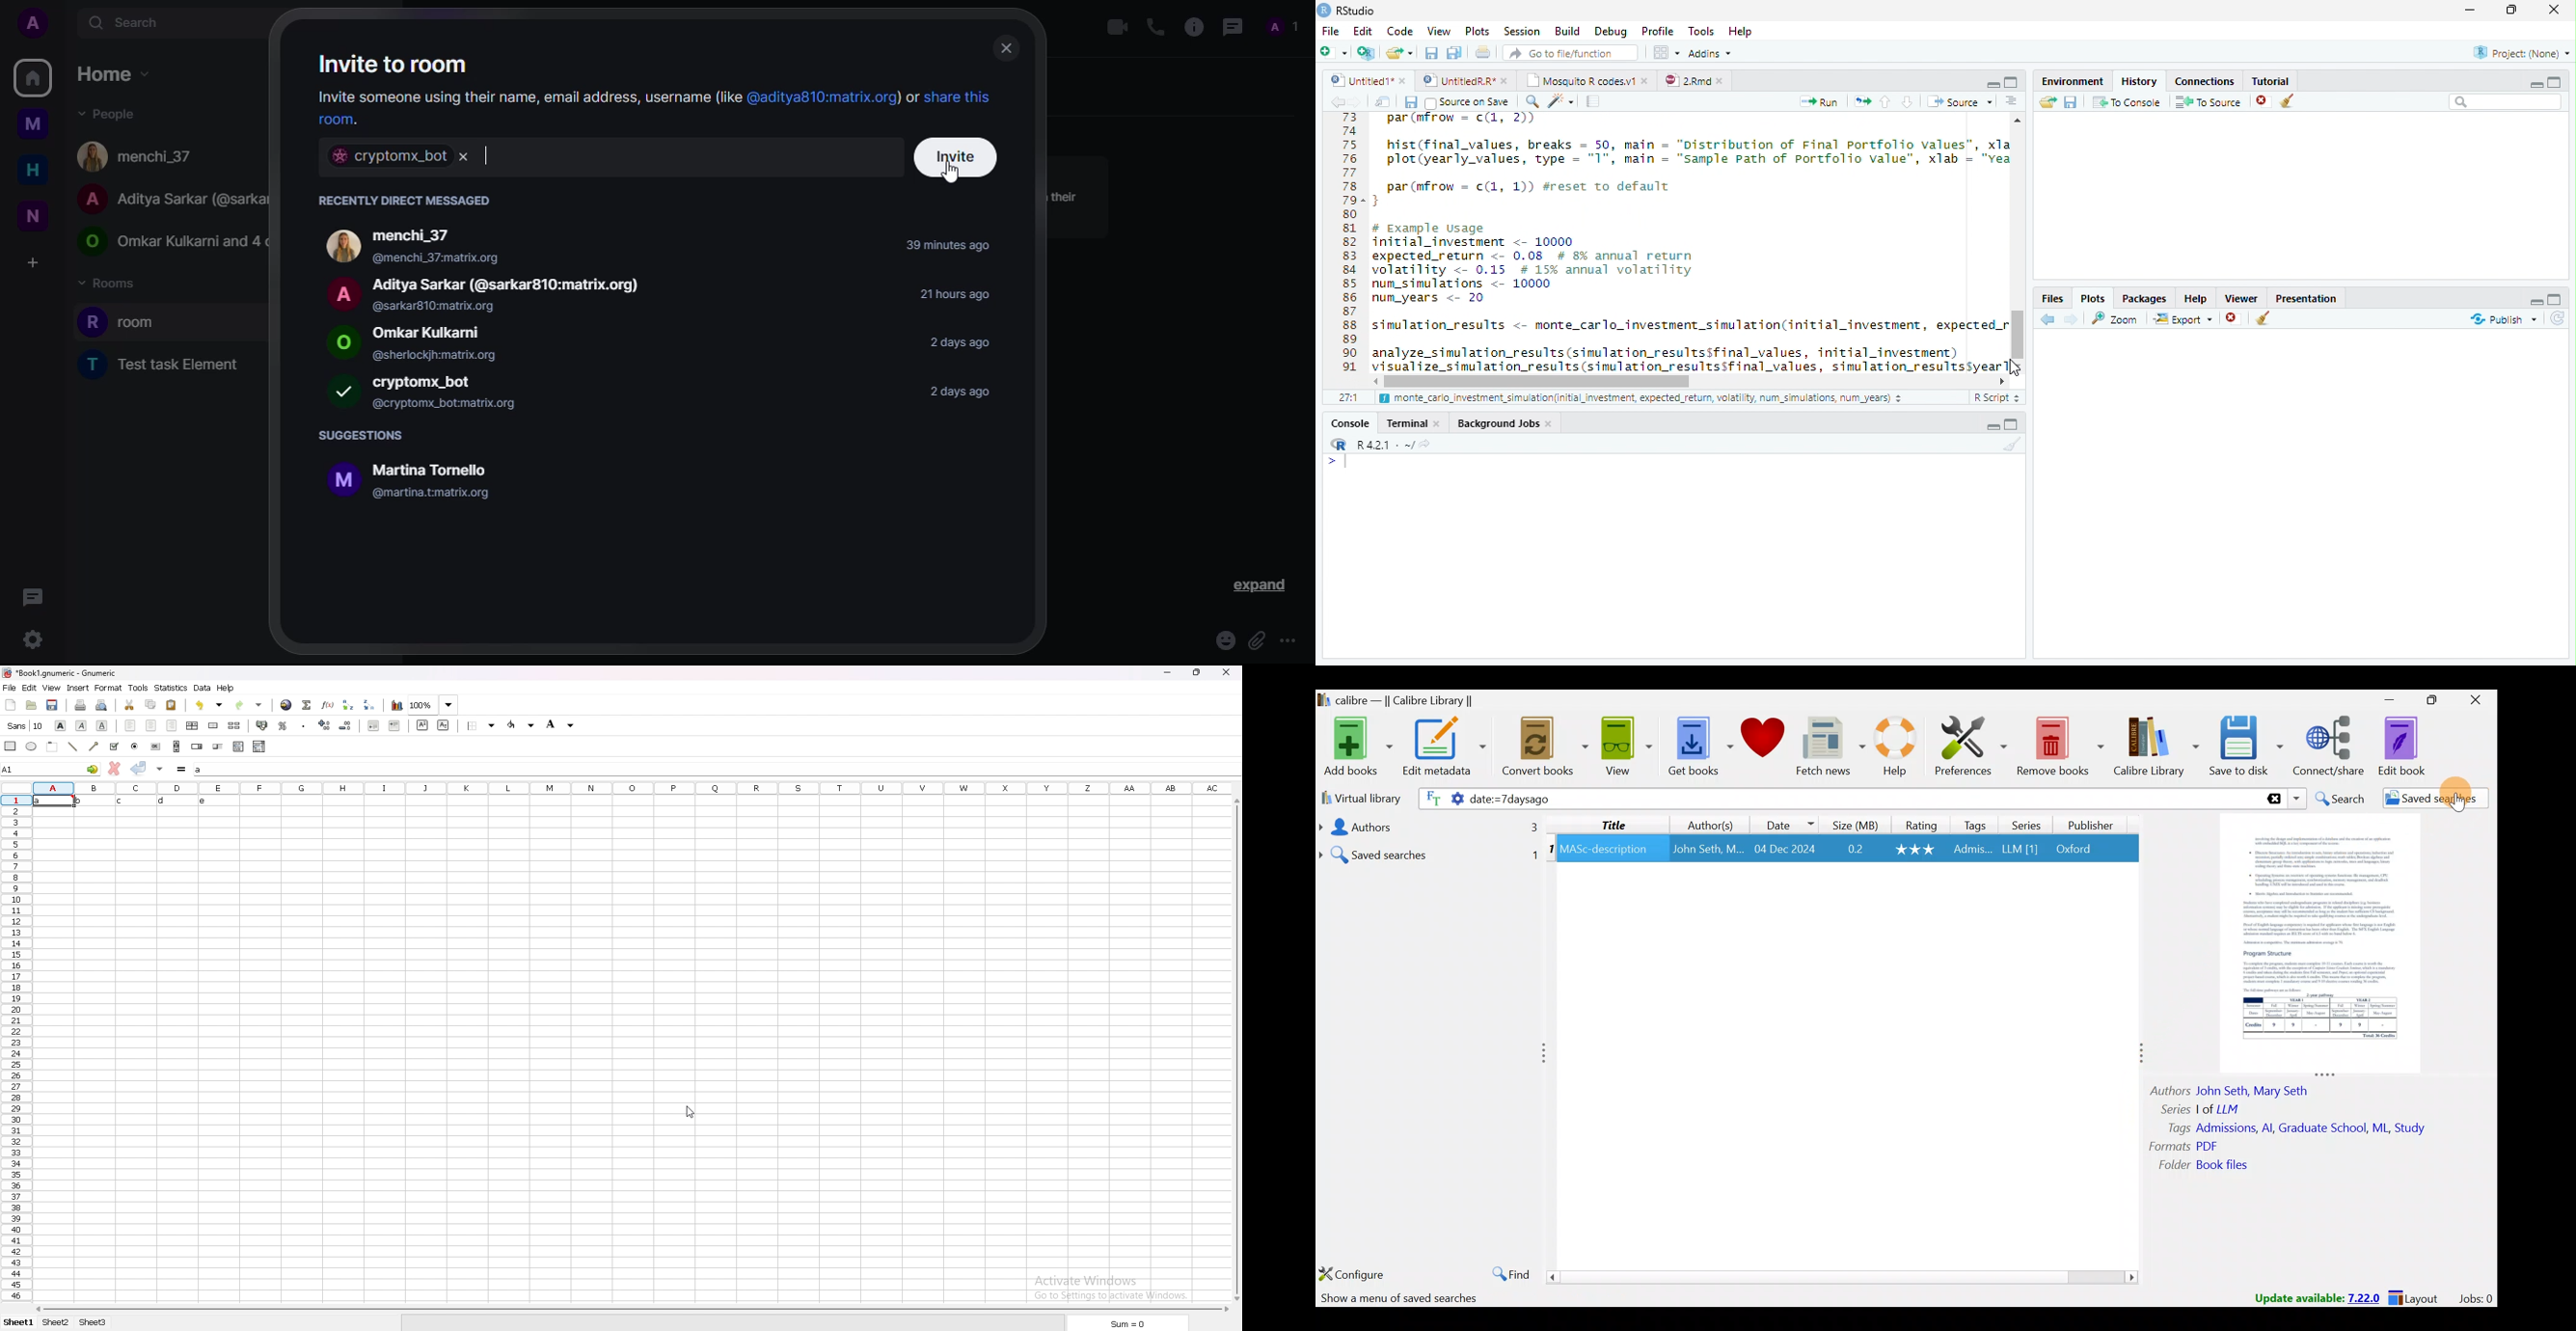  What do you see at coordinates (32, 78) in the screenshot?
I see `home` at bounding box center [32, 78].